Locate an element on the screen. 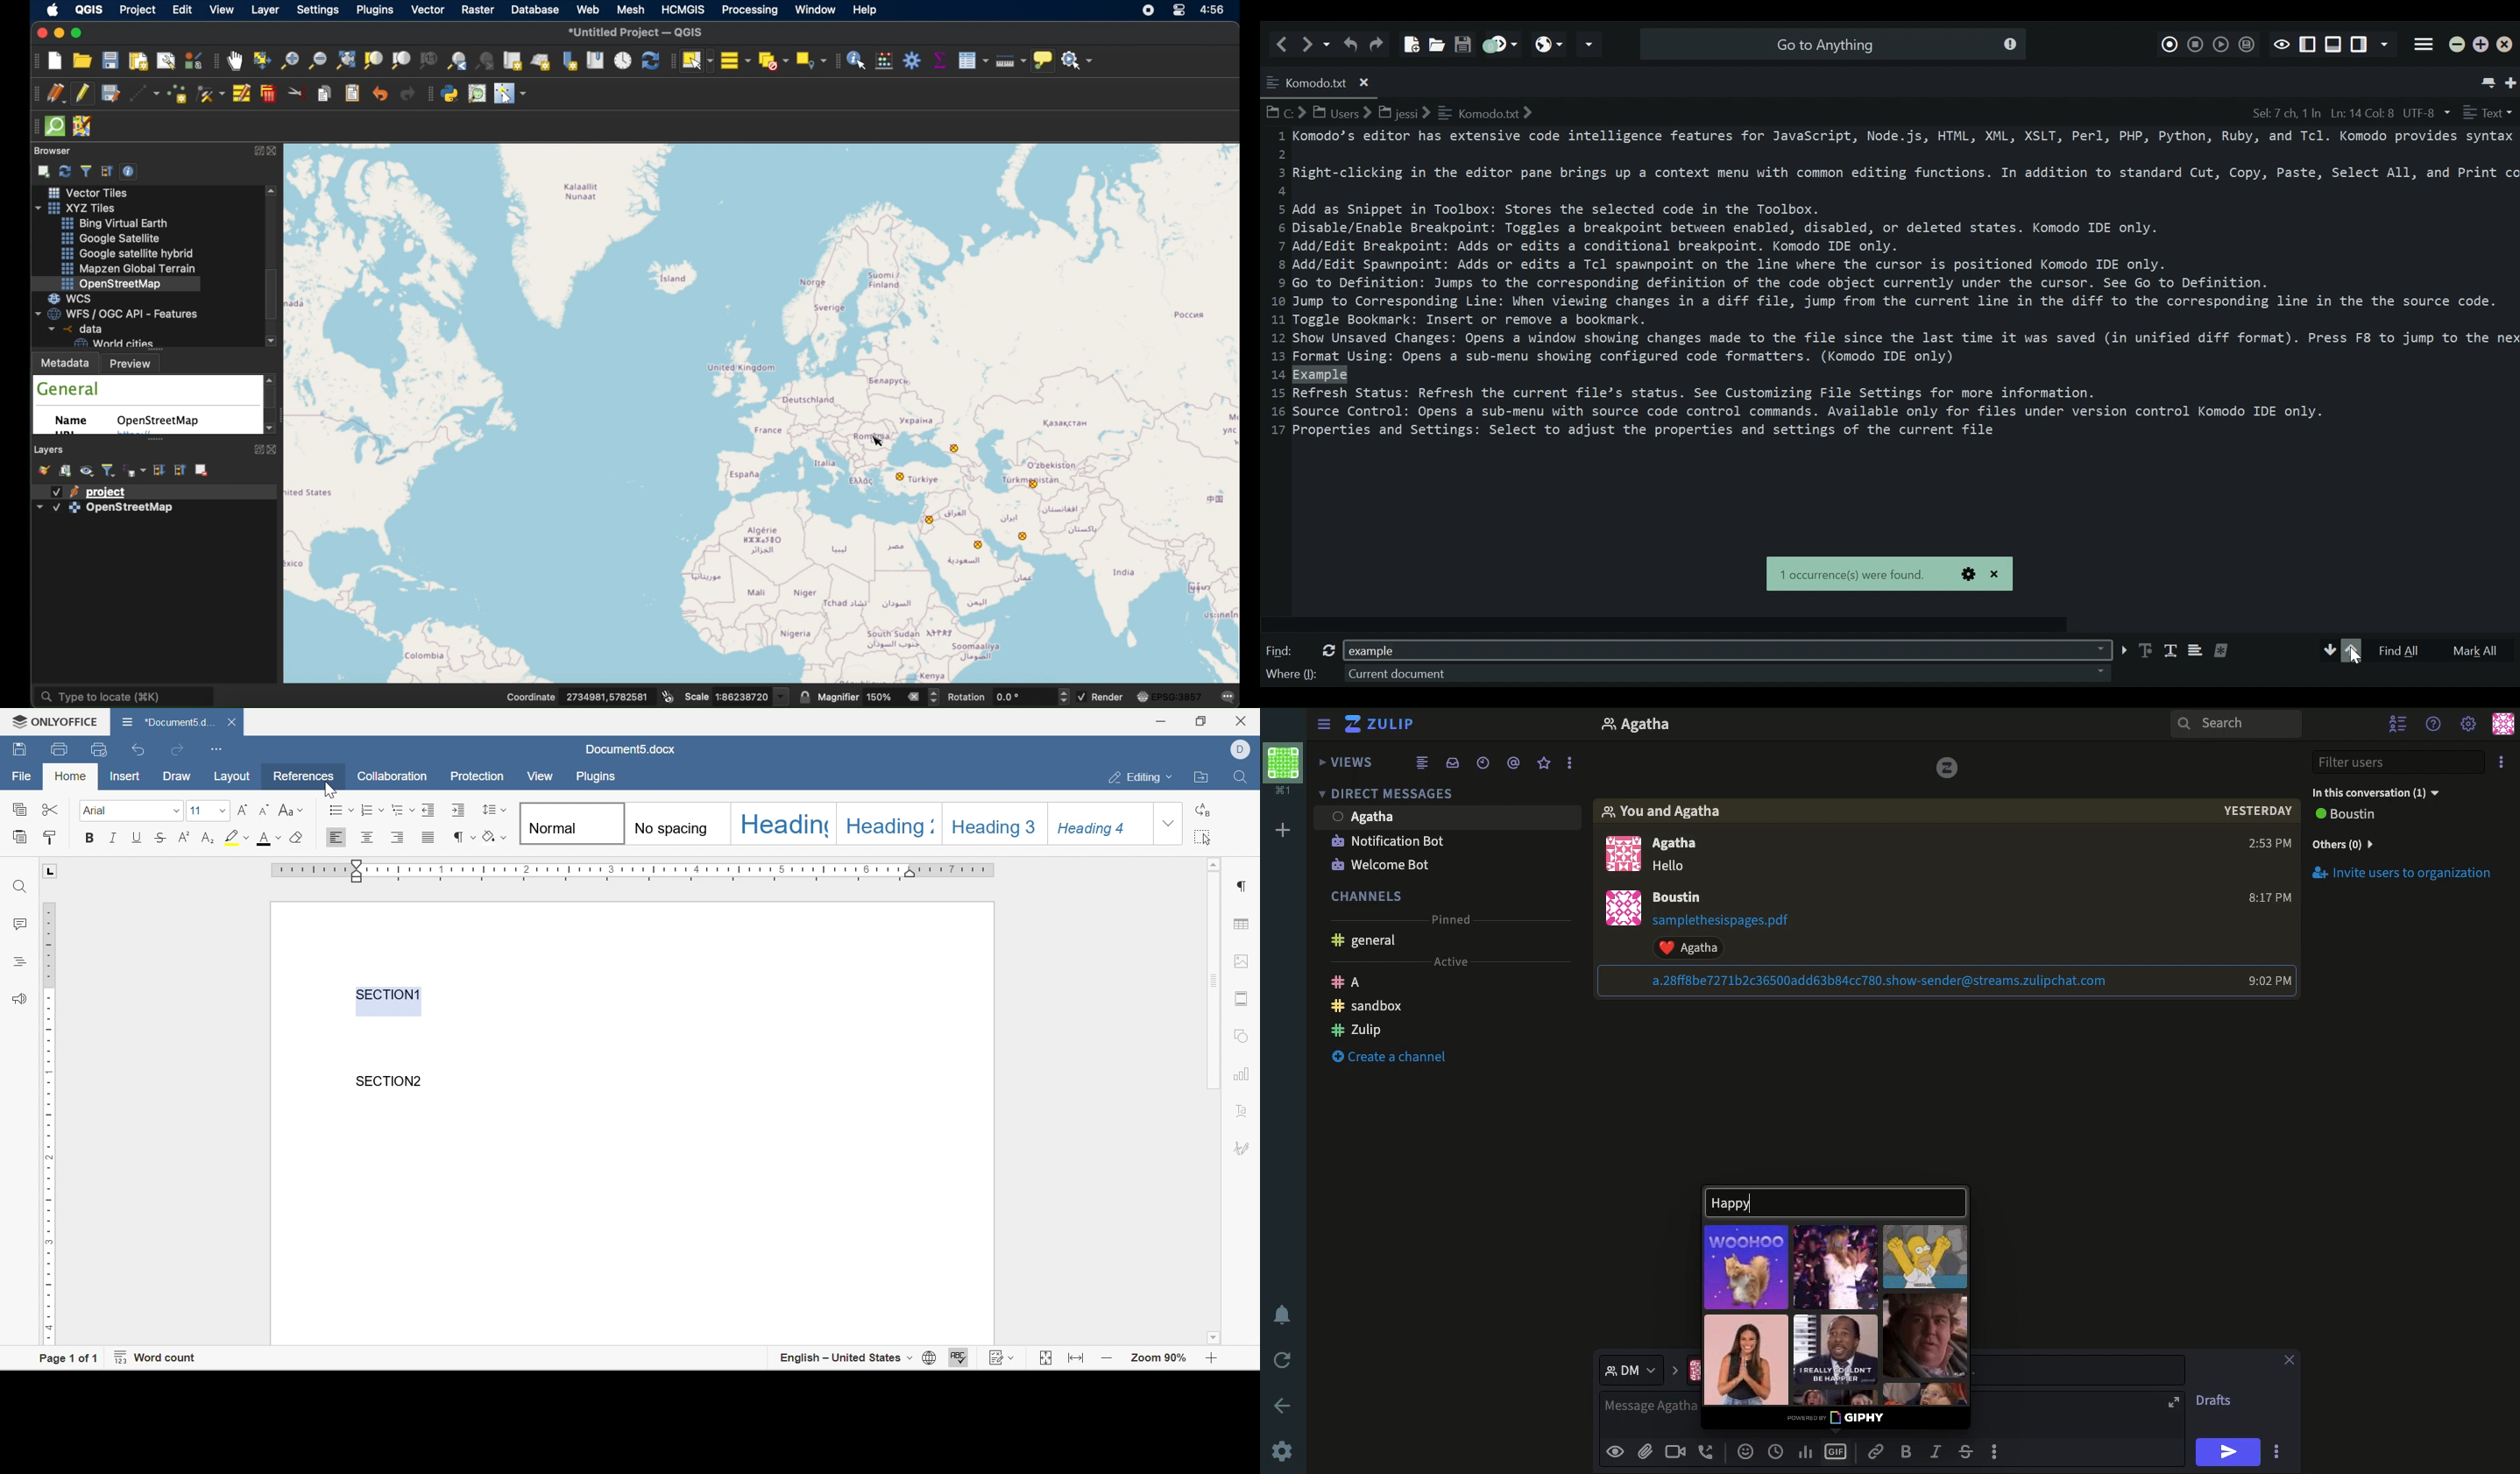 The height and width of the screenshot is (1484, 2520). copy features is located at coordinates (326, 95).